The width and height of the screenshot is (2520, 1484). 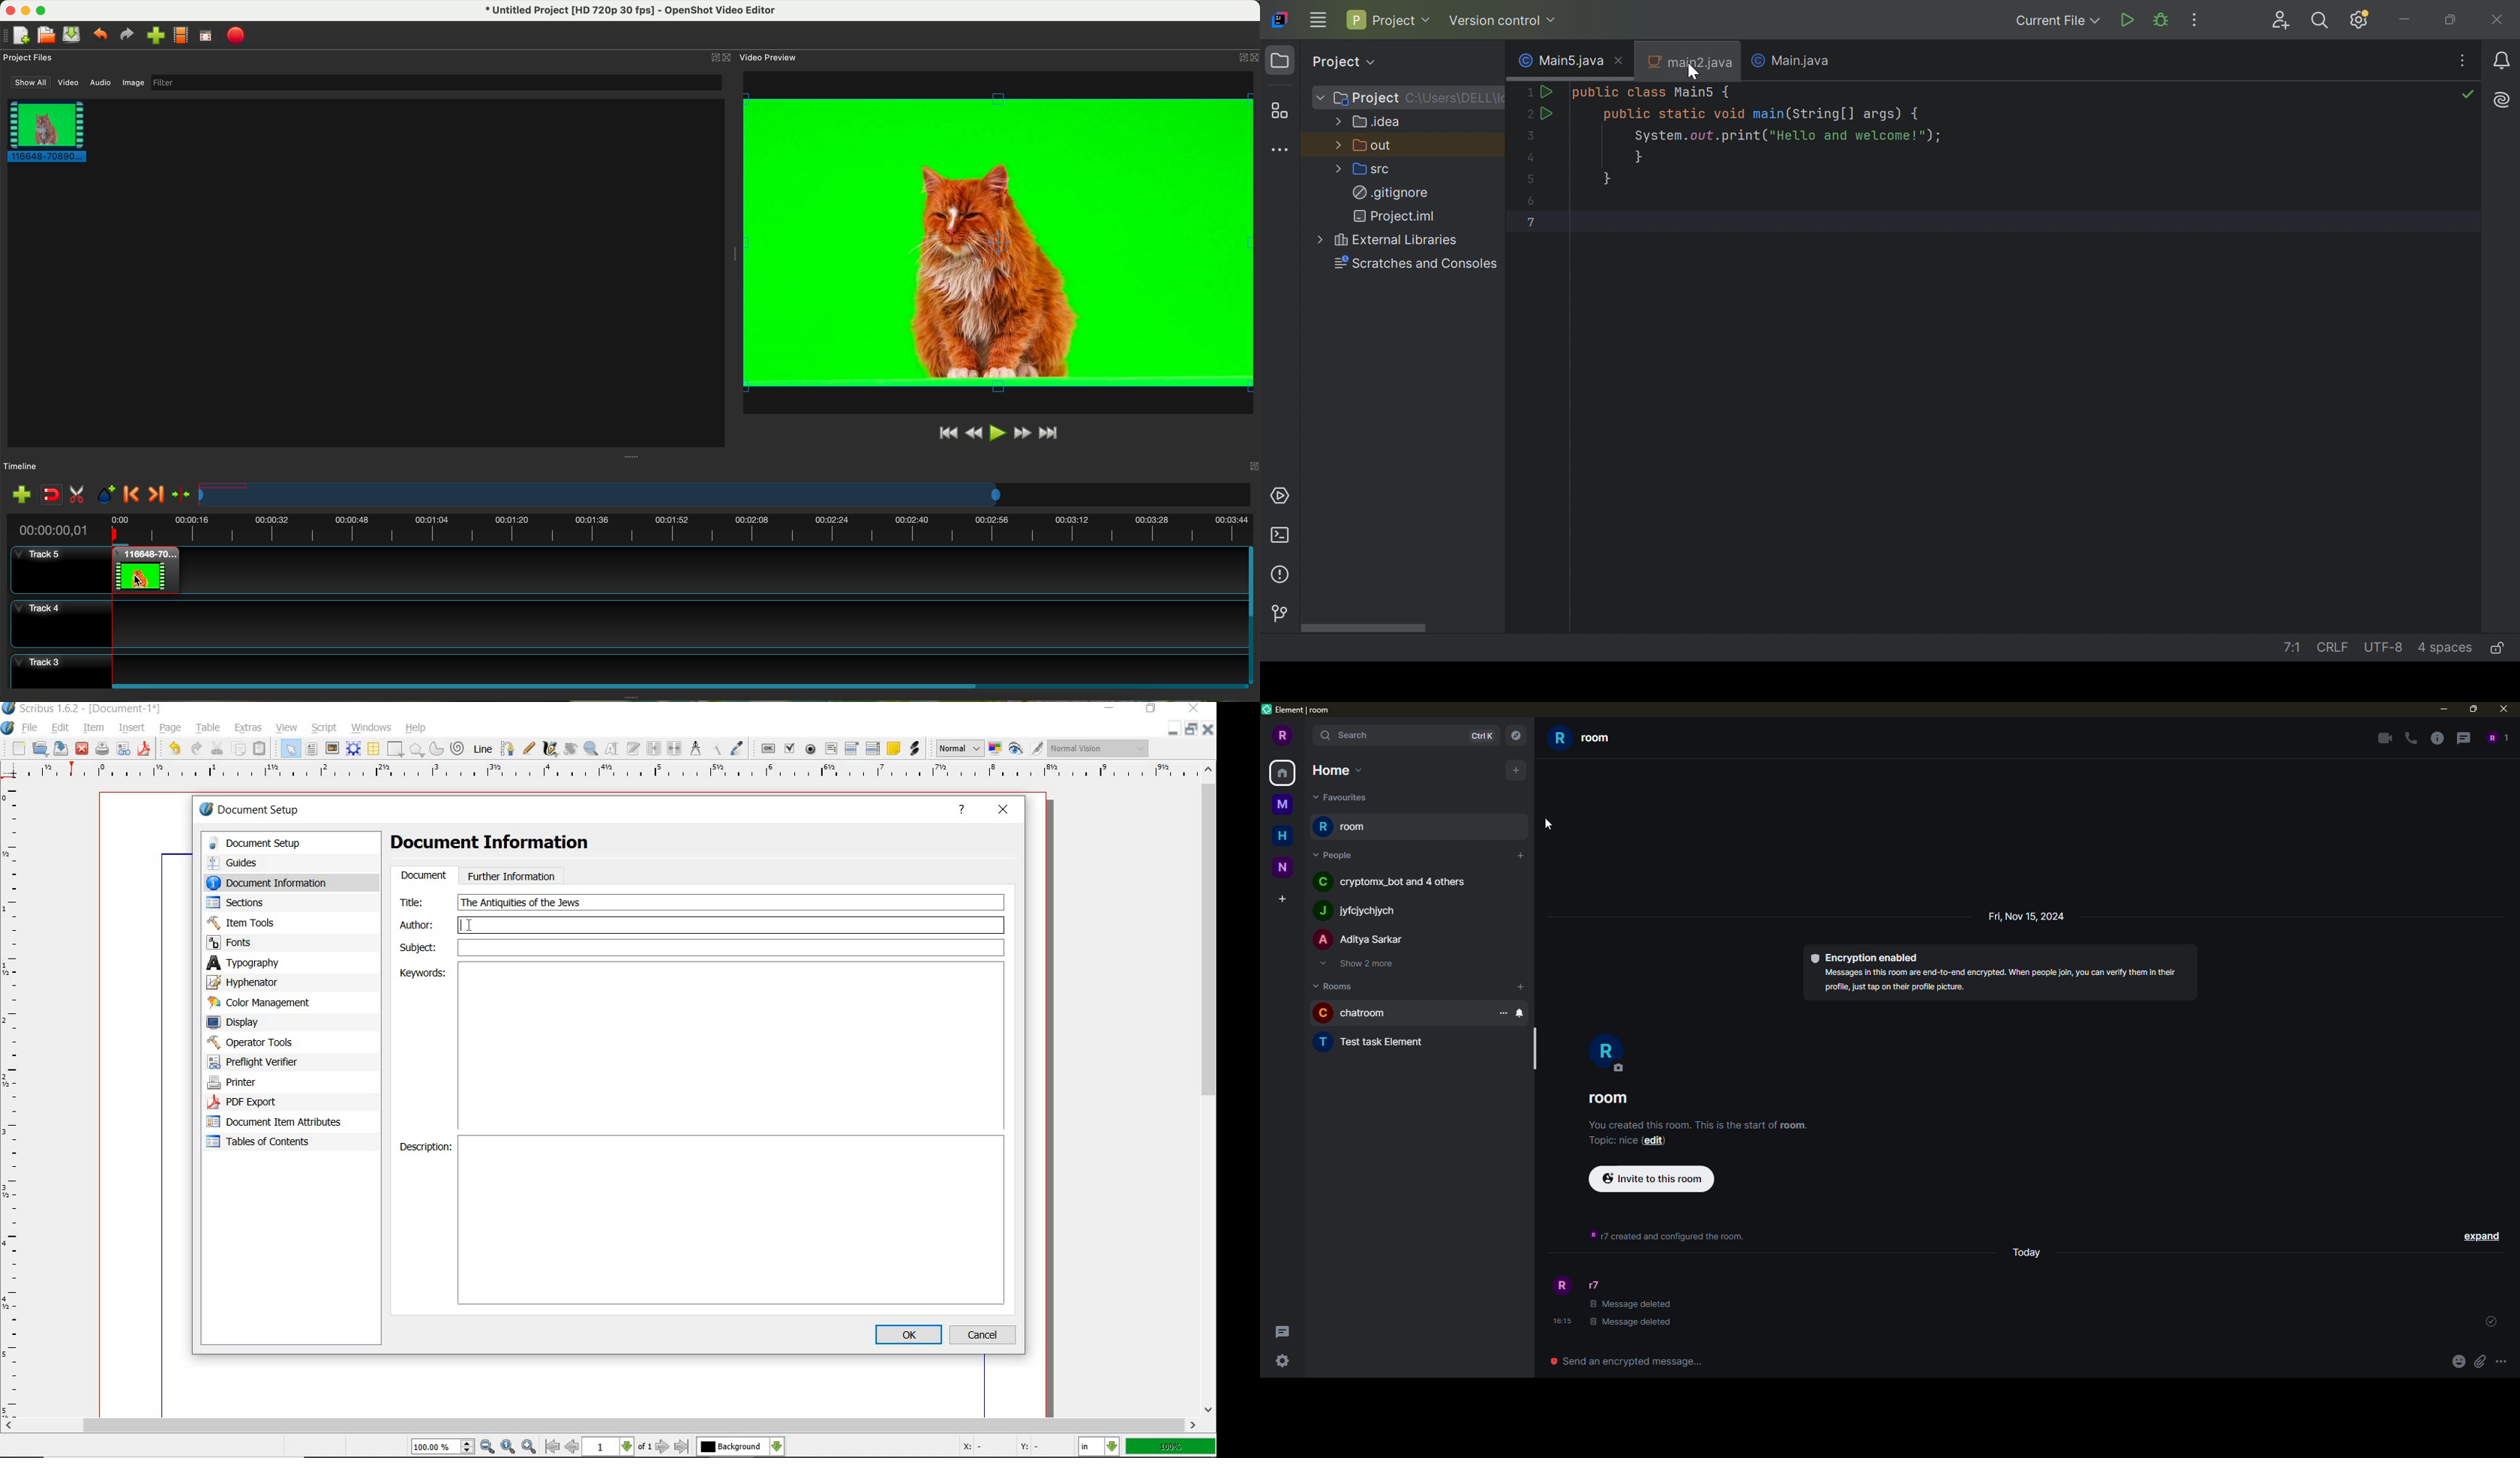 I want to click on Bezier curve, so click(x=507, y=748).